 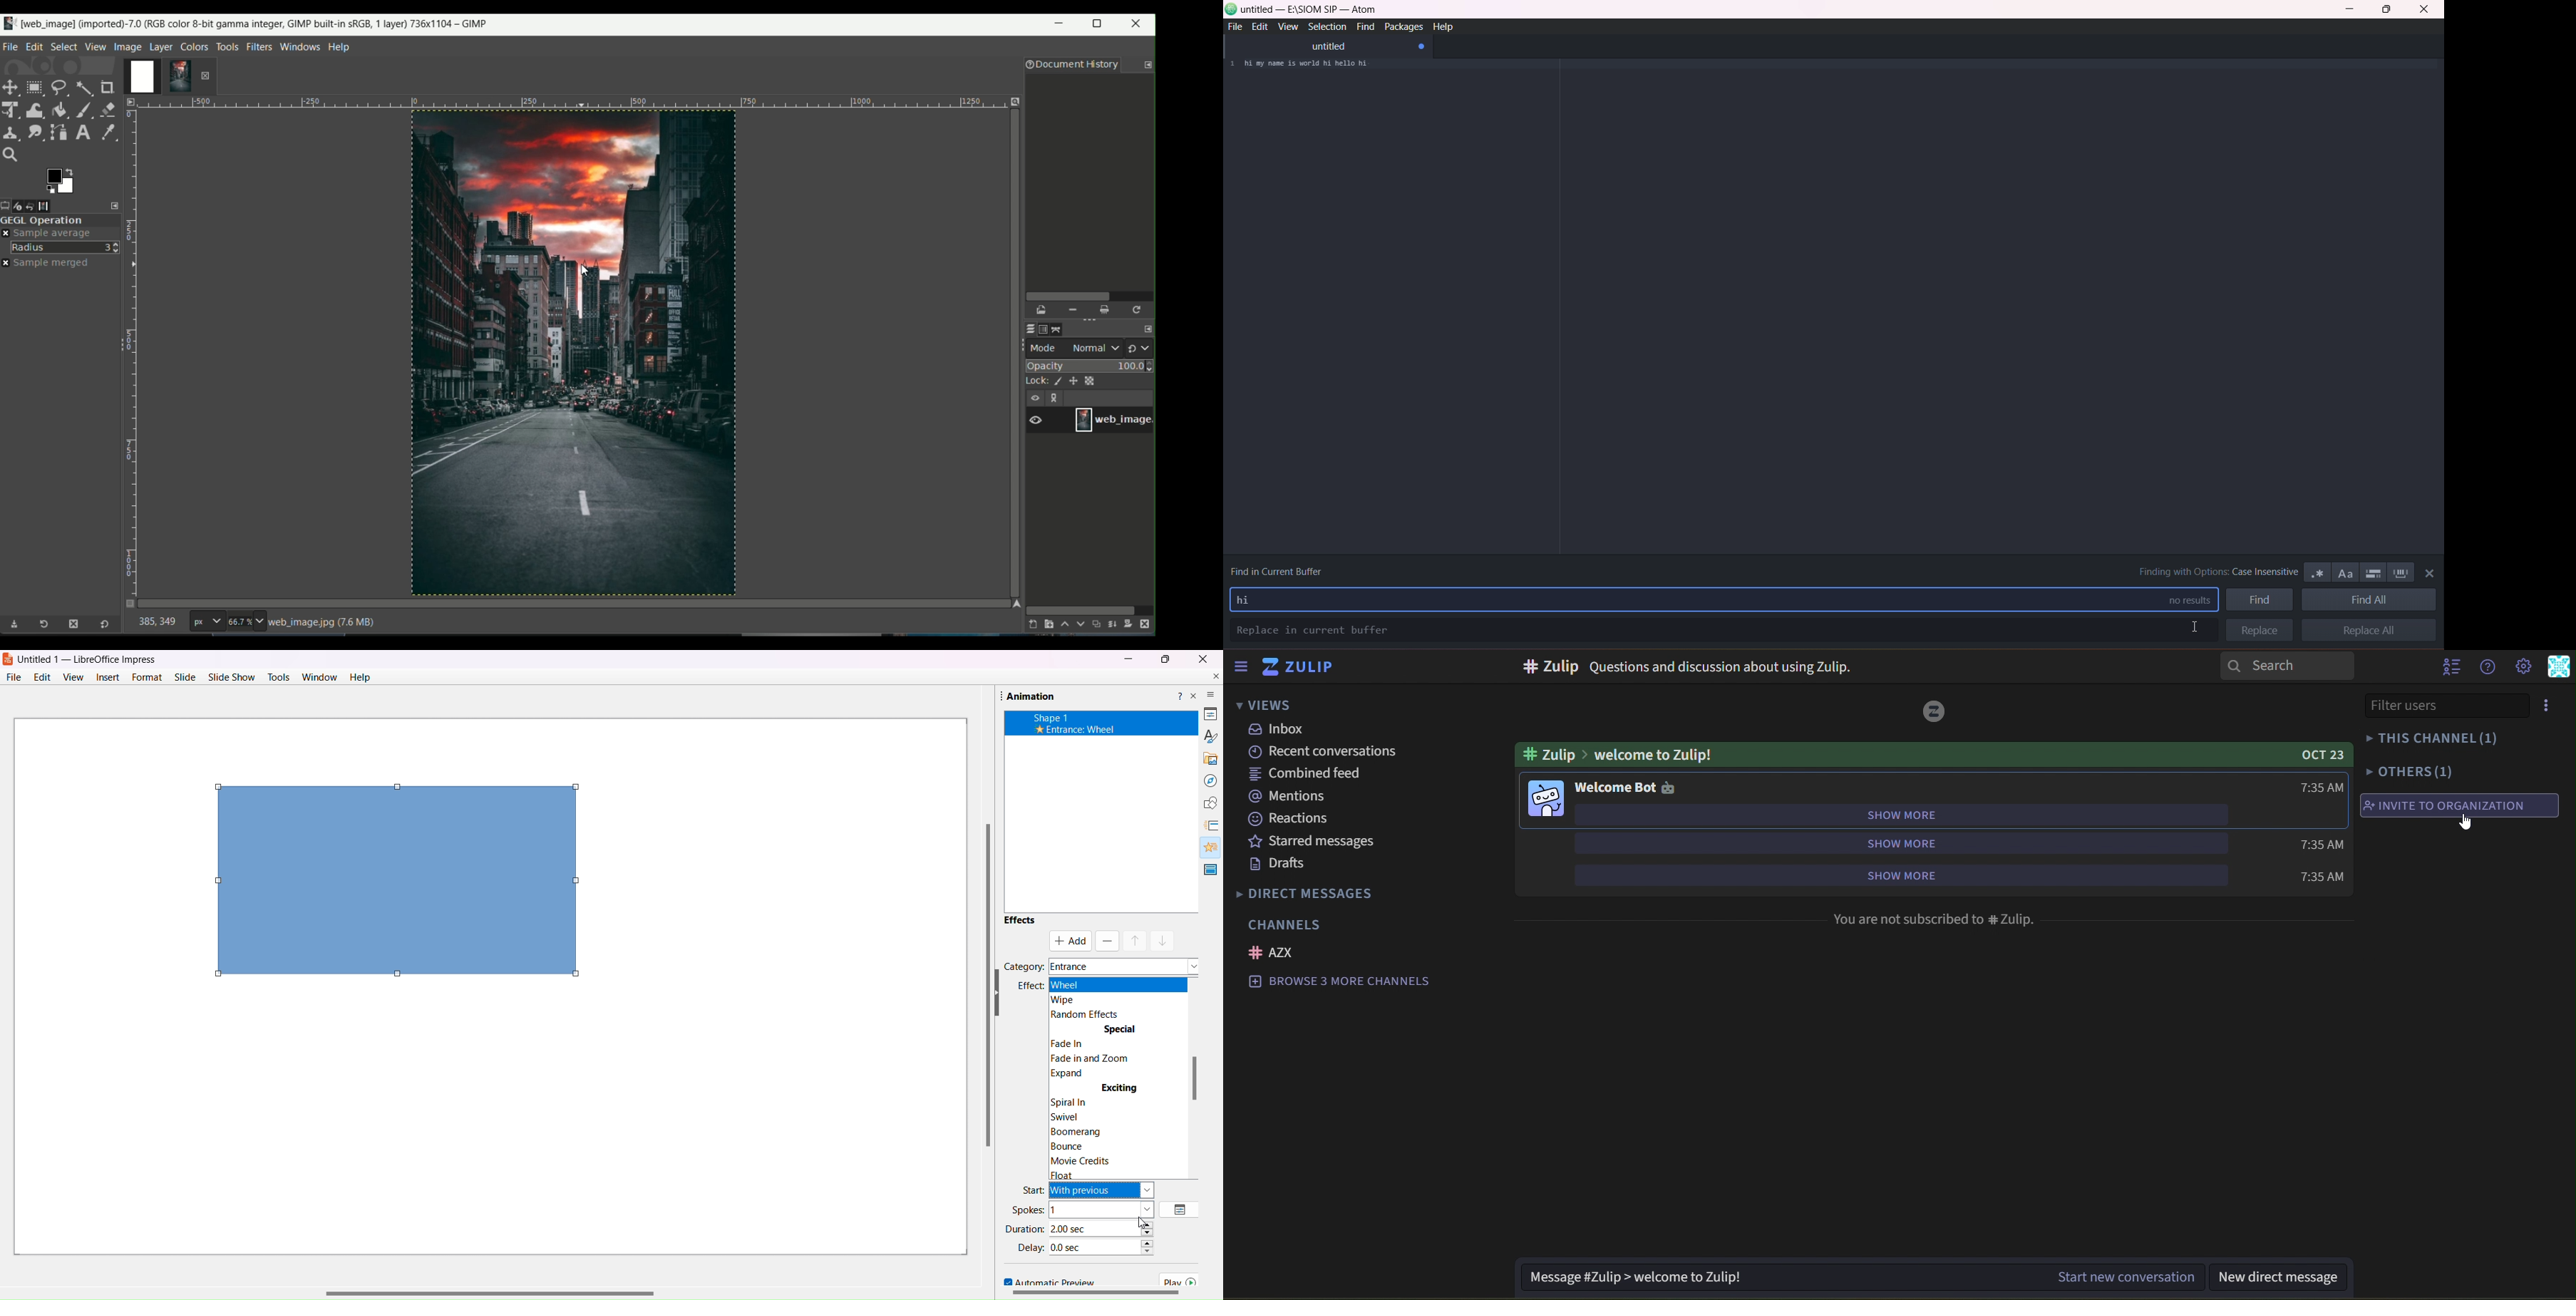 I want to click on Slide, so click(x=184, y=677).